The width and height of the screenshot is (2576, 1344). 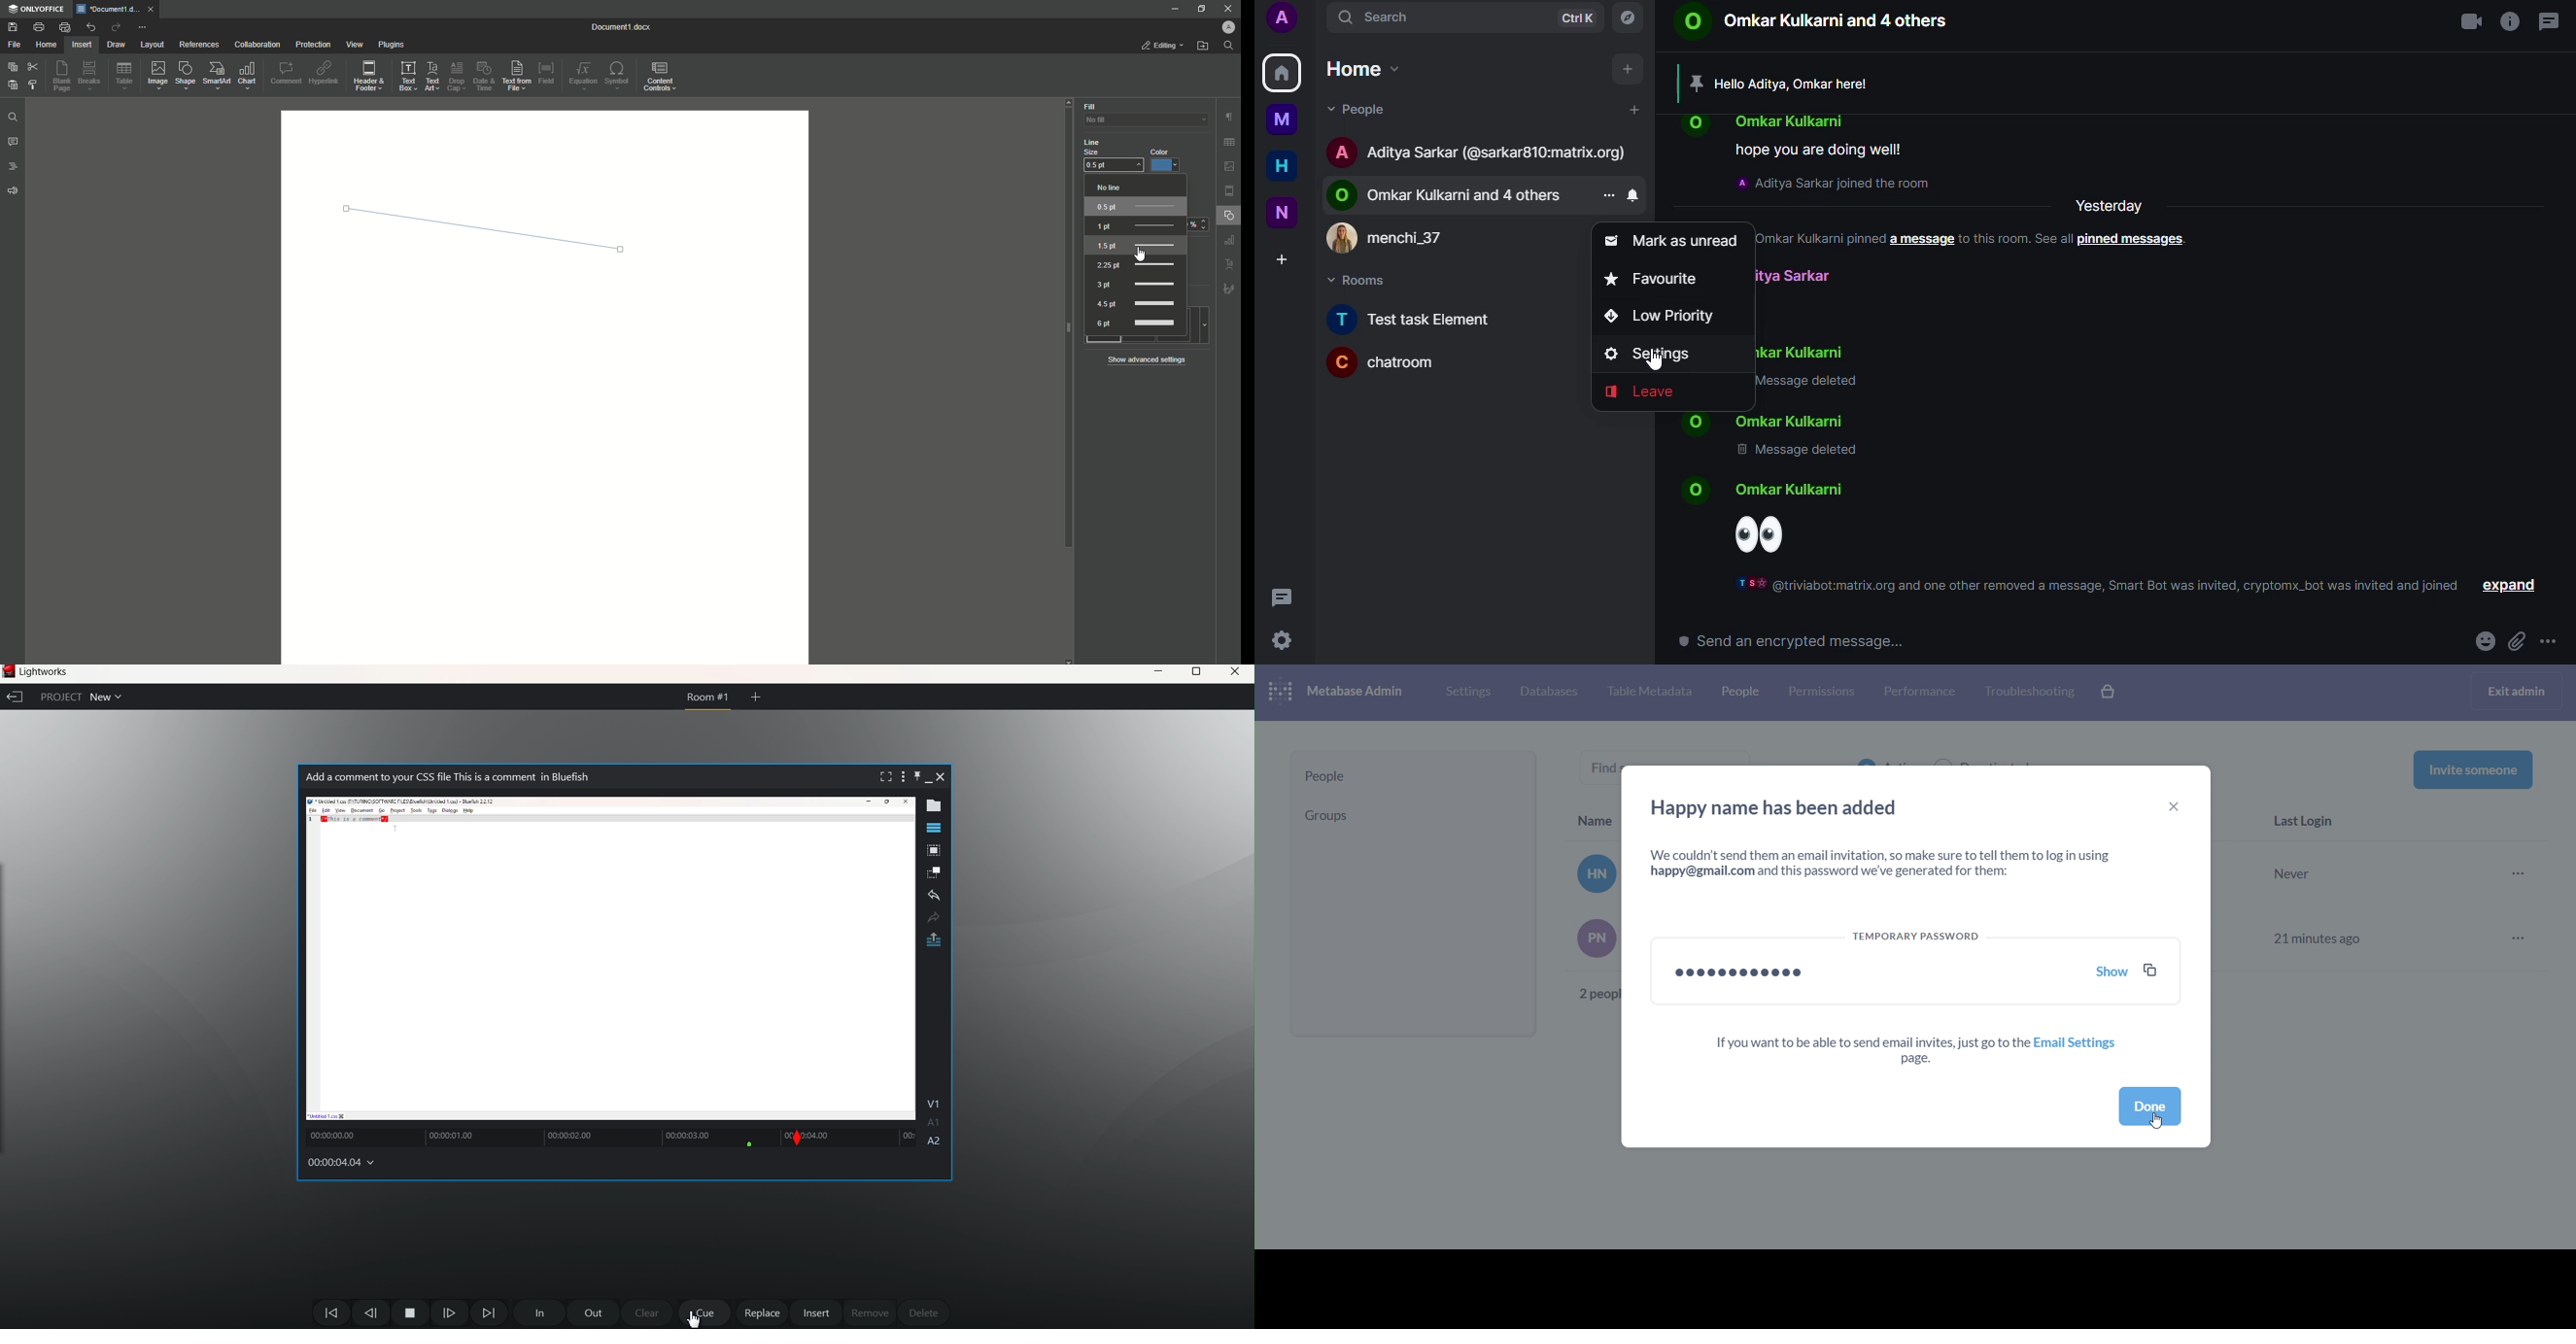 What do you see at coordinates (817, 1313) in the screenshot?
I see `insert` at bounding box center [817, 1313].